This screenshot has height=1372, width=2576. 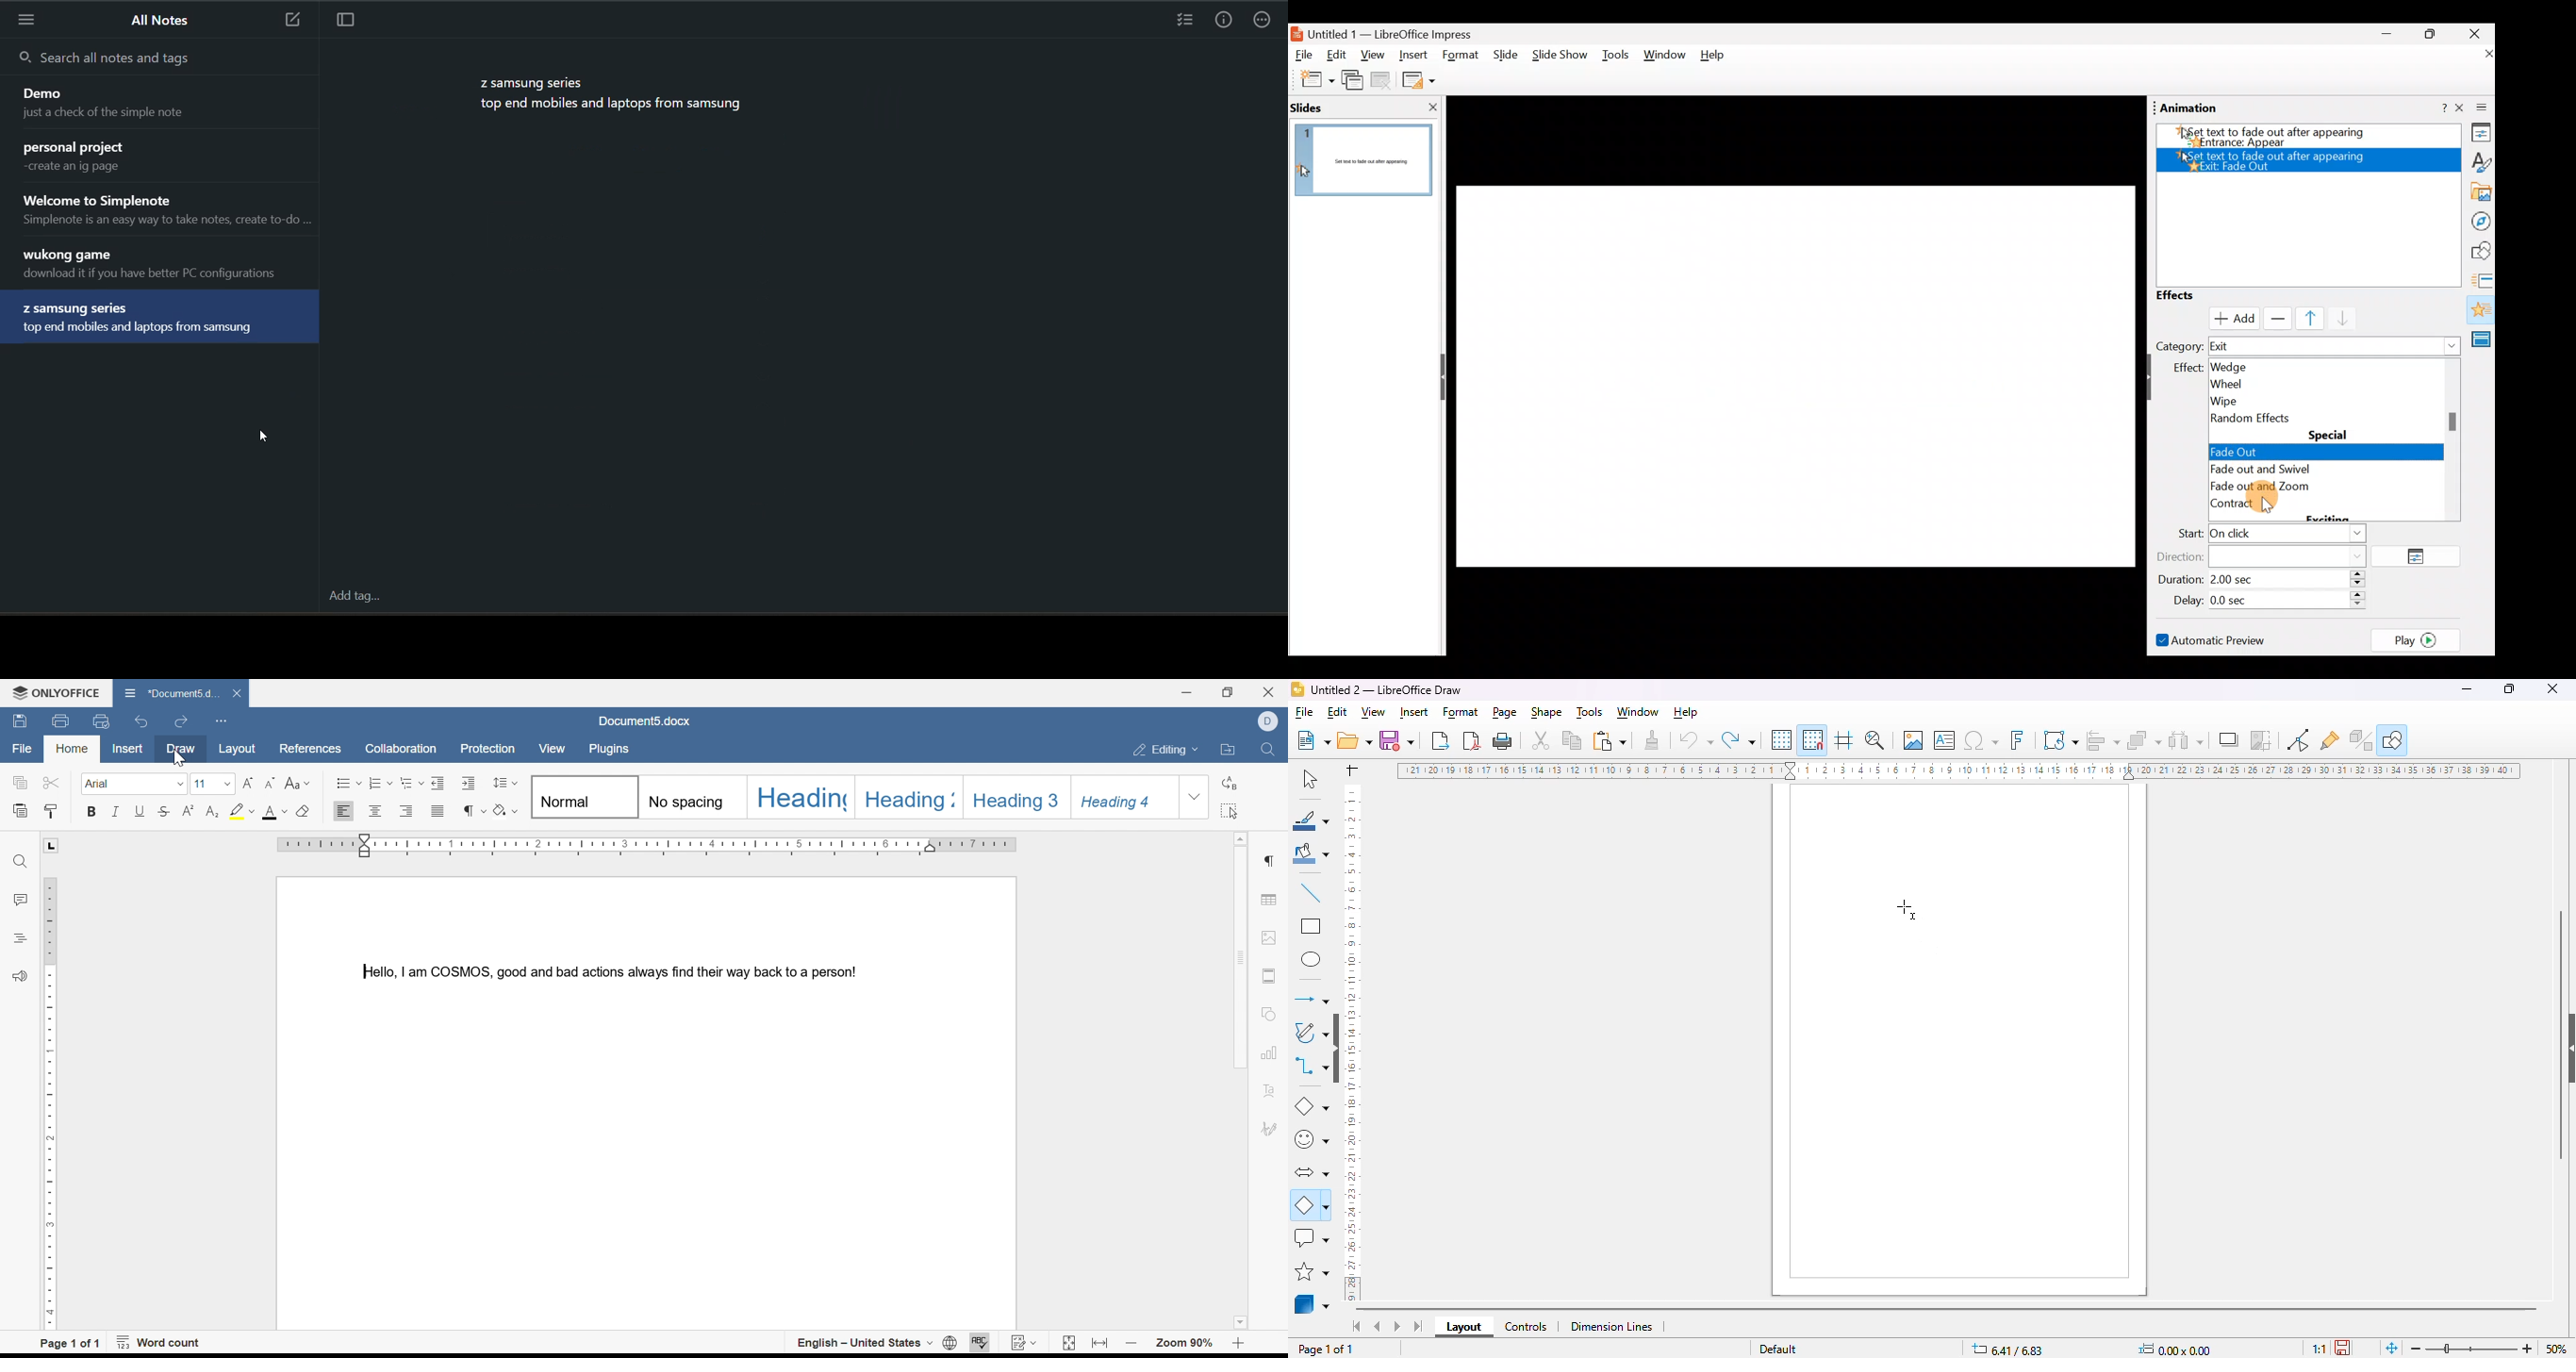 I want to click on redo, so click(x=181, y=719).